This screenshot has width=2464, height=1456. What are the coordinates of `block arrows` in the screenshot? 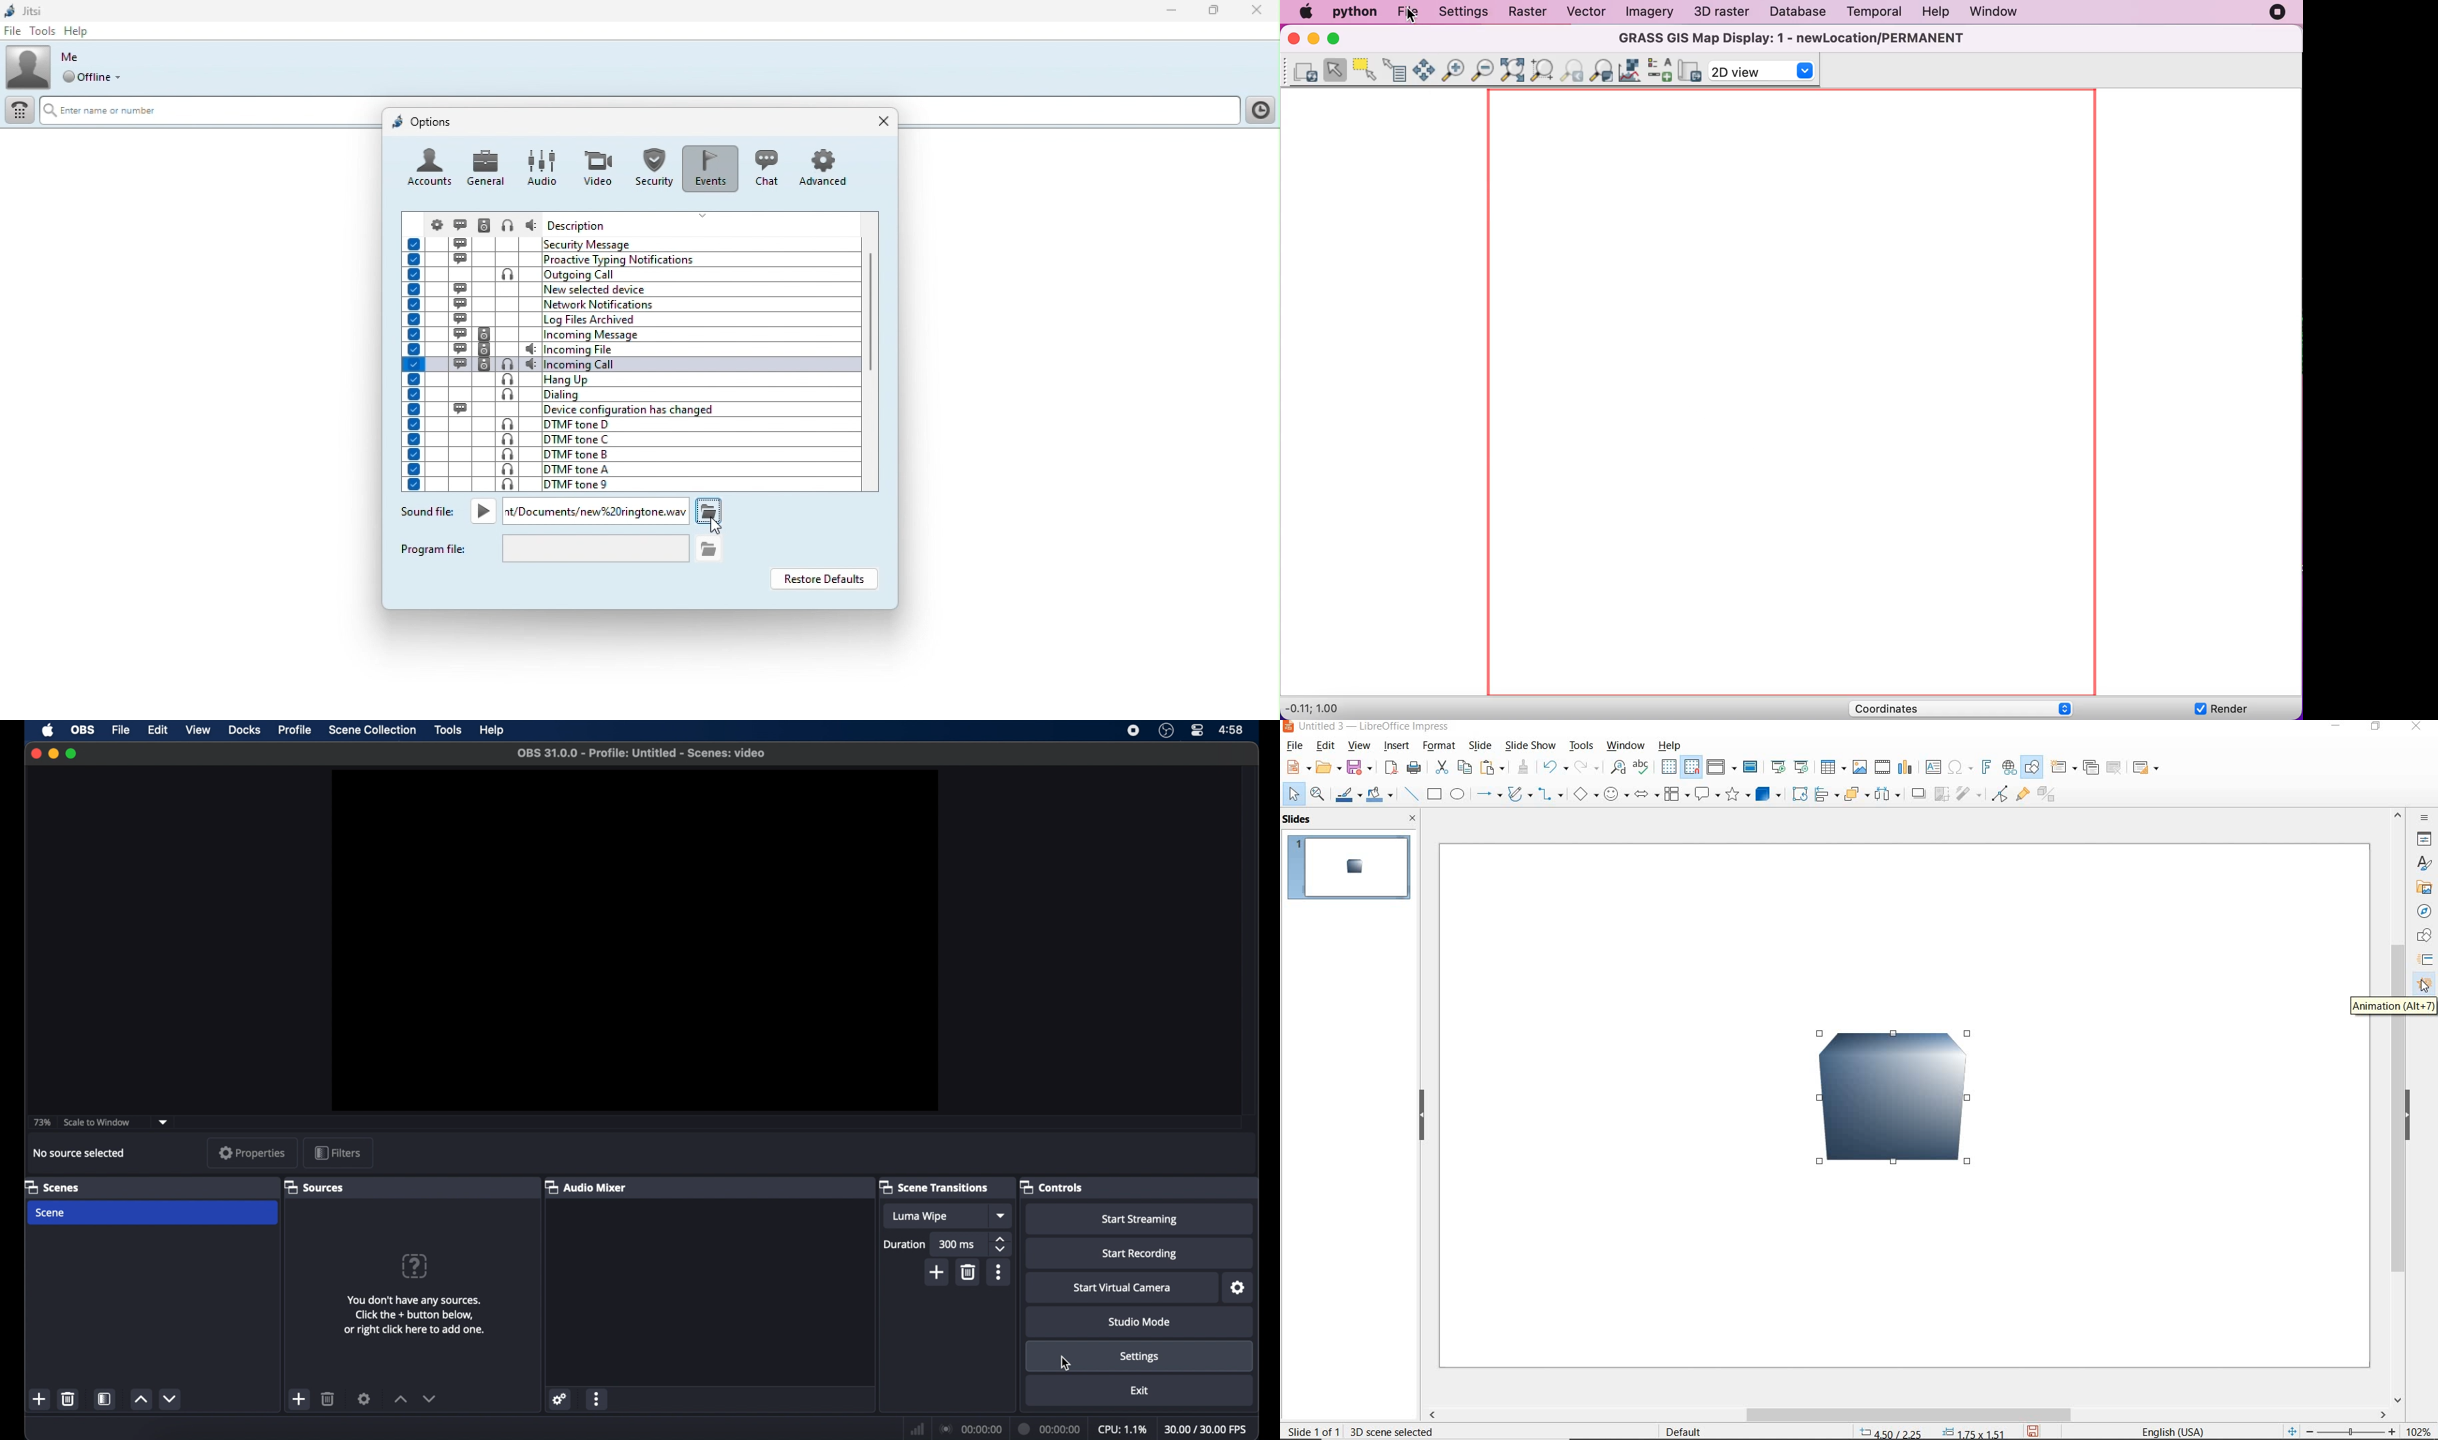 It's located at (1644, 797).